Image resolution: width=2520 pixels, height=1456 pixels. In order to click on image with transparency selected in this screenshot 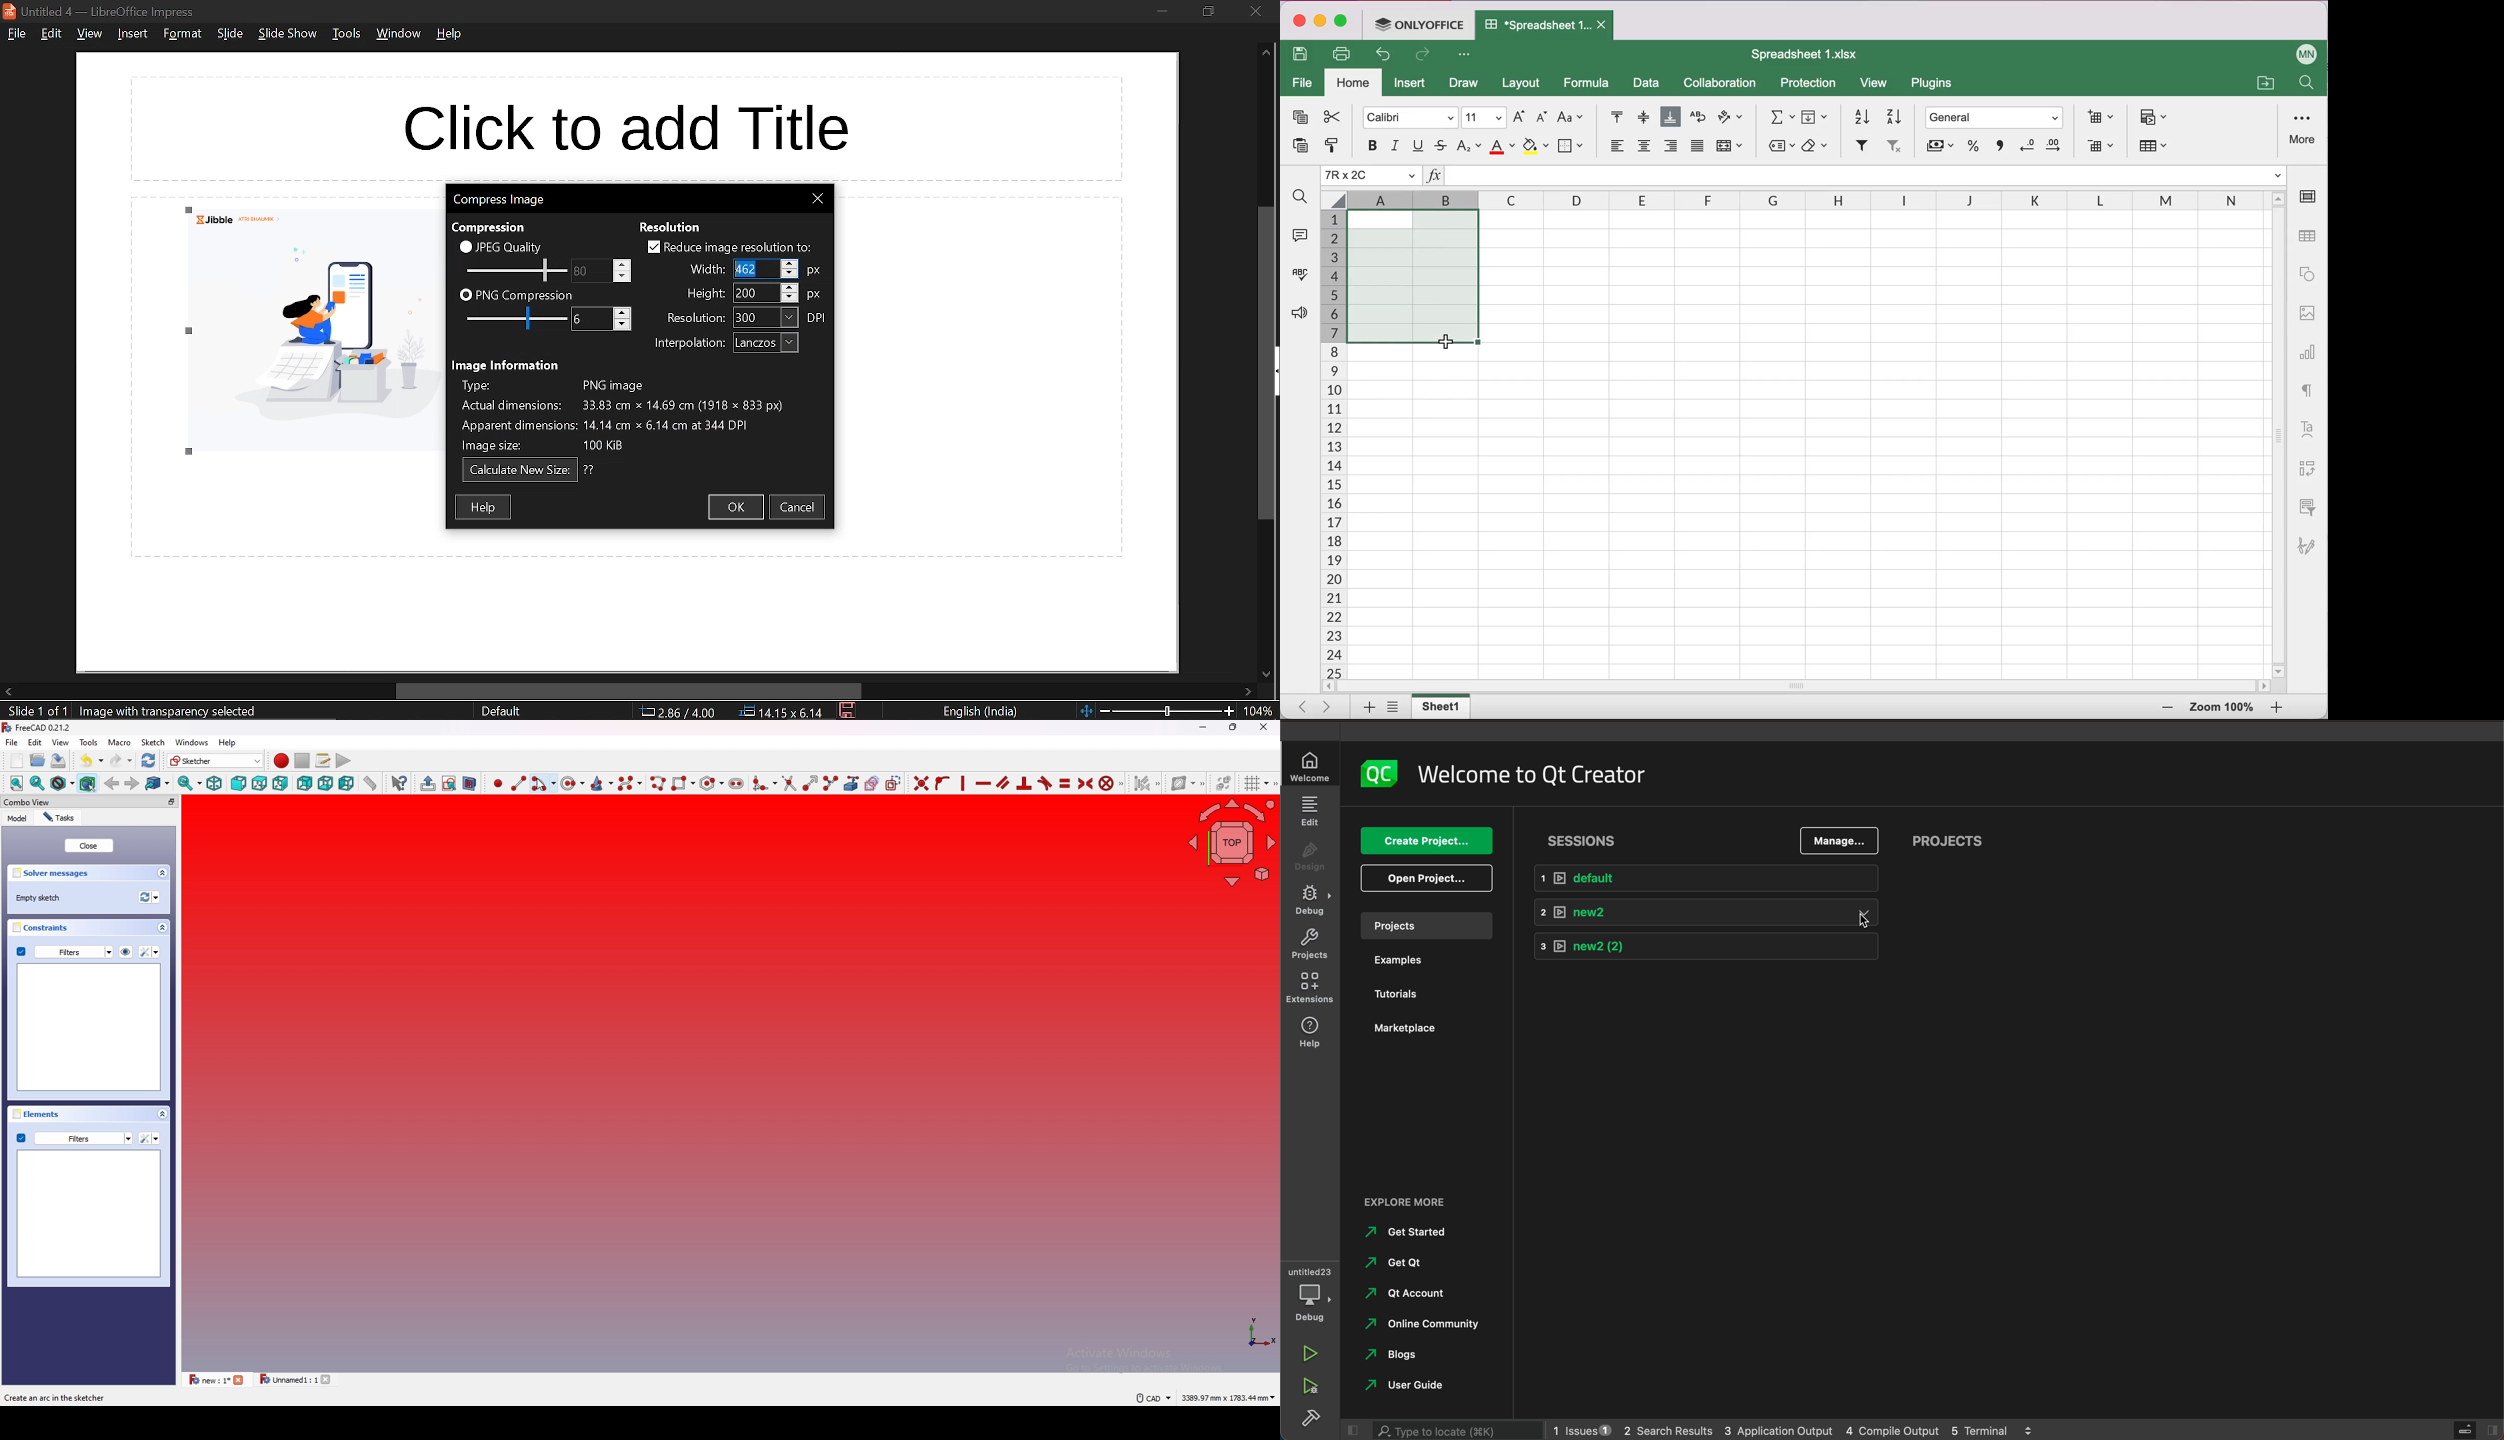, I will do `click(174, 711)`.